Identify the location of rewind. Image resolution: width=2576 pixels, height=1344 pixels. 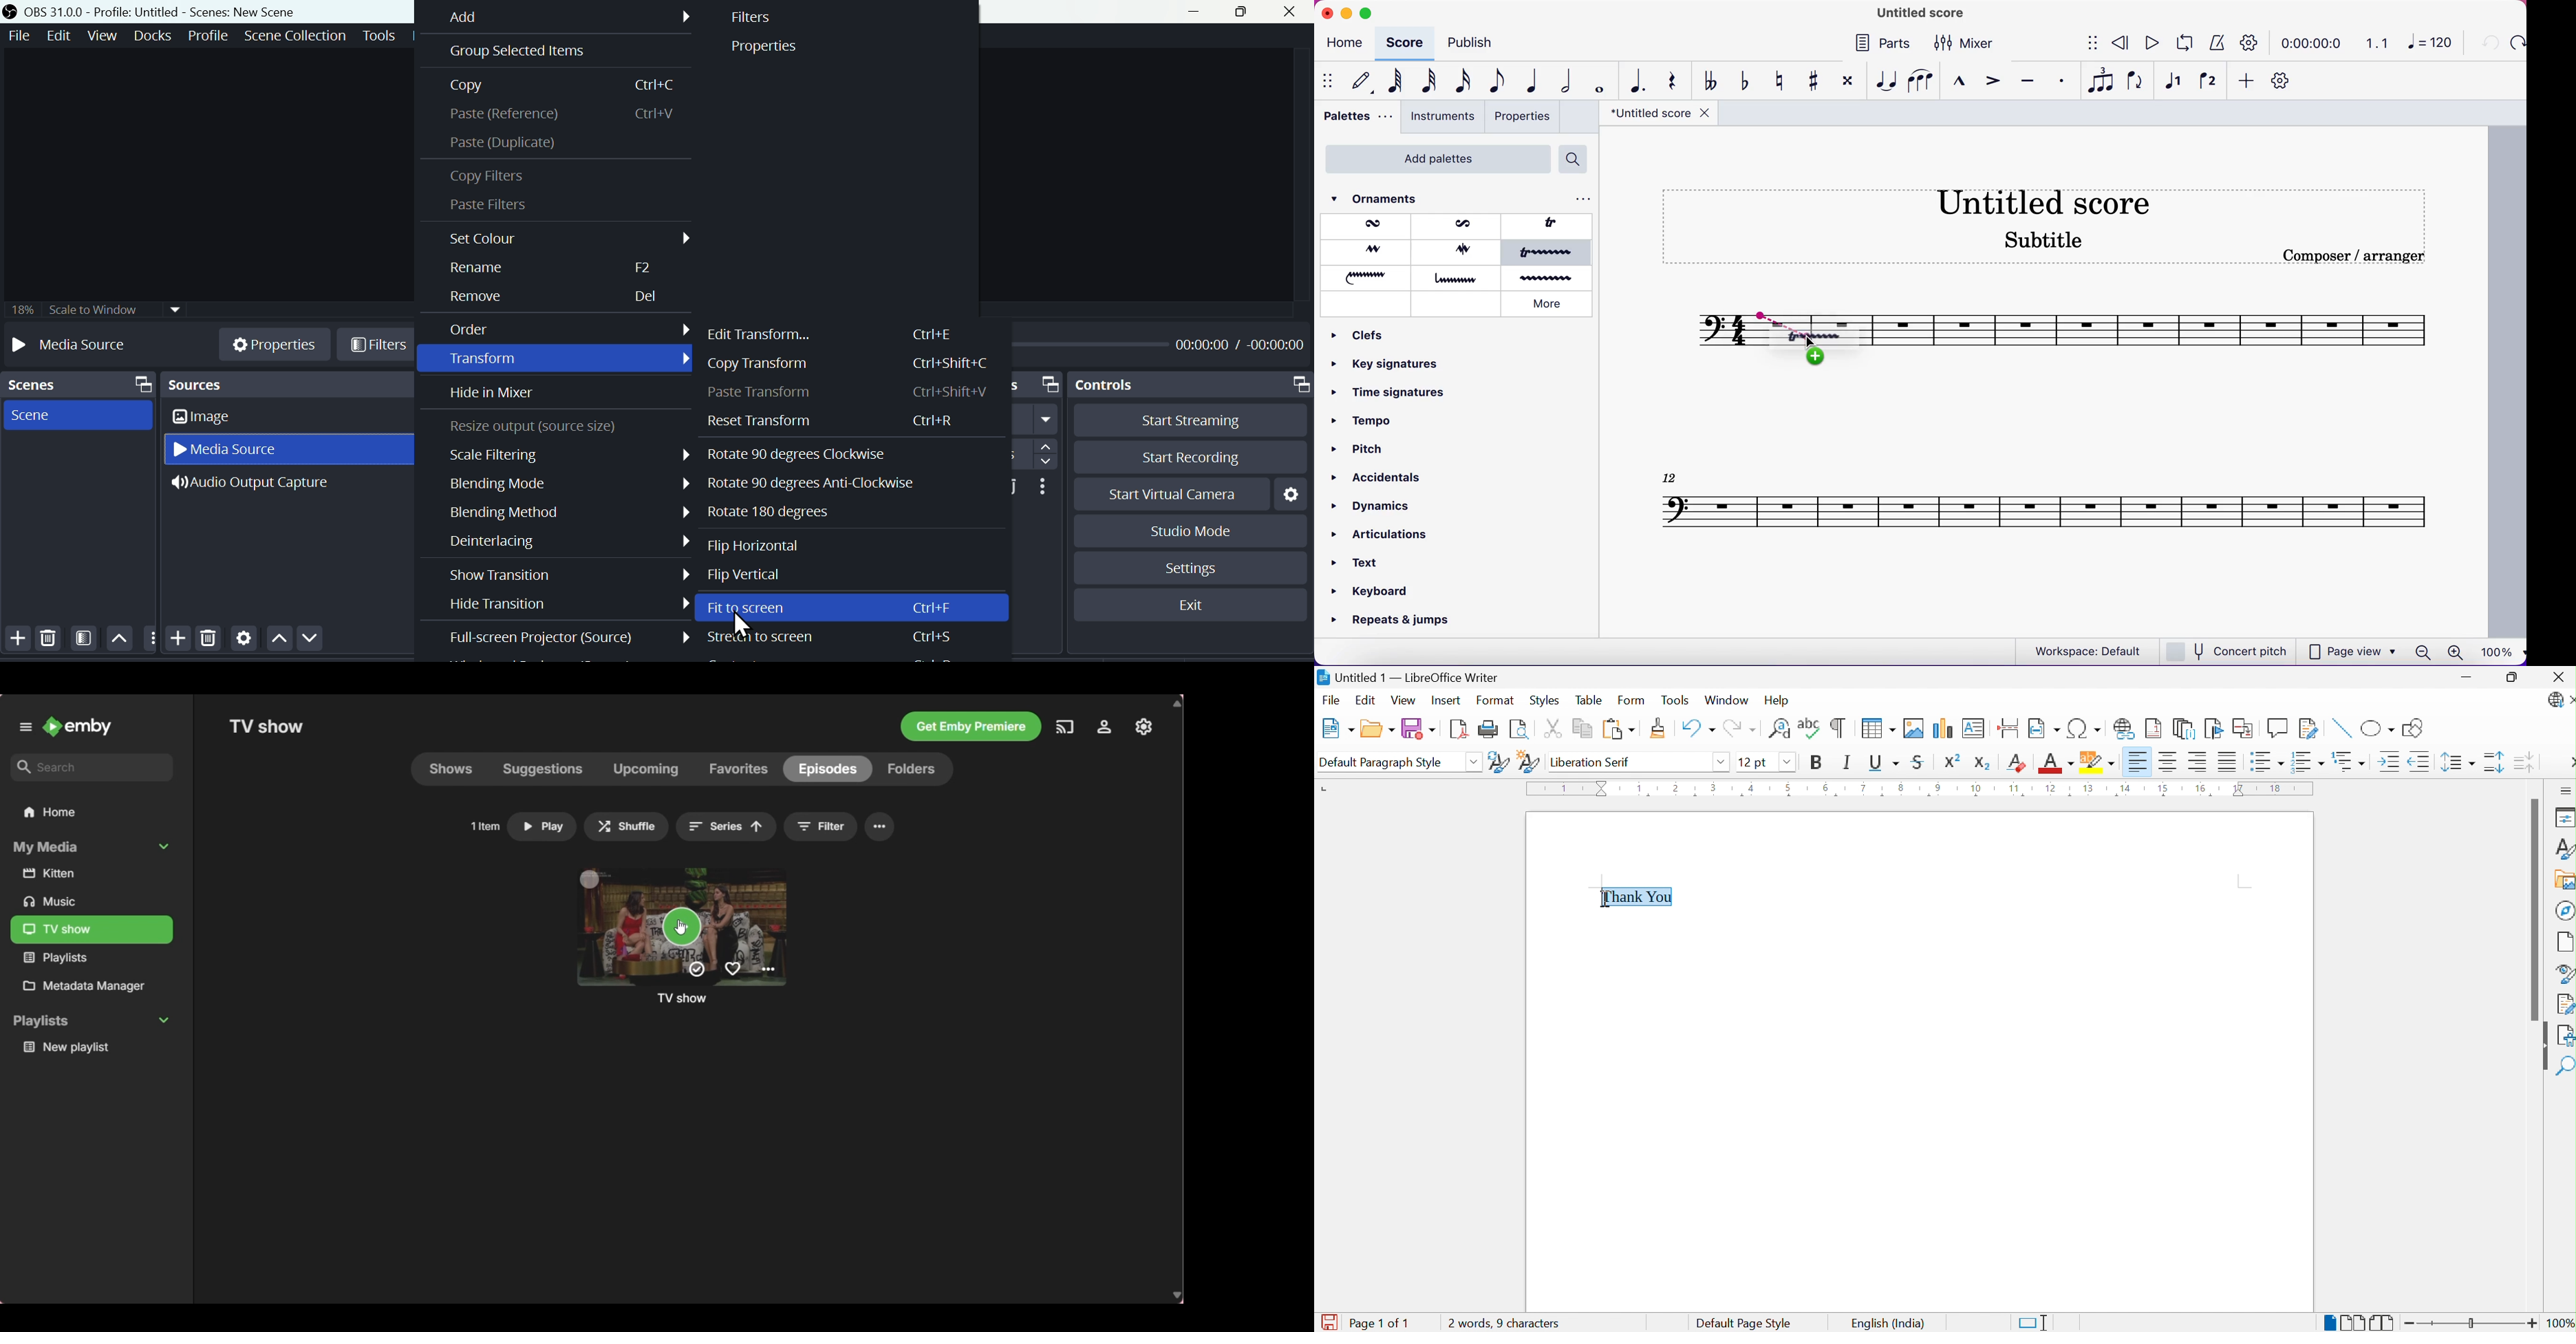
(2121, 44).